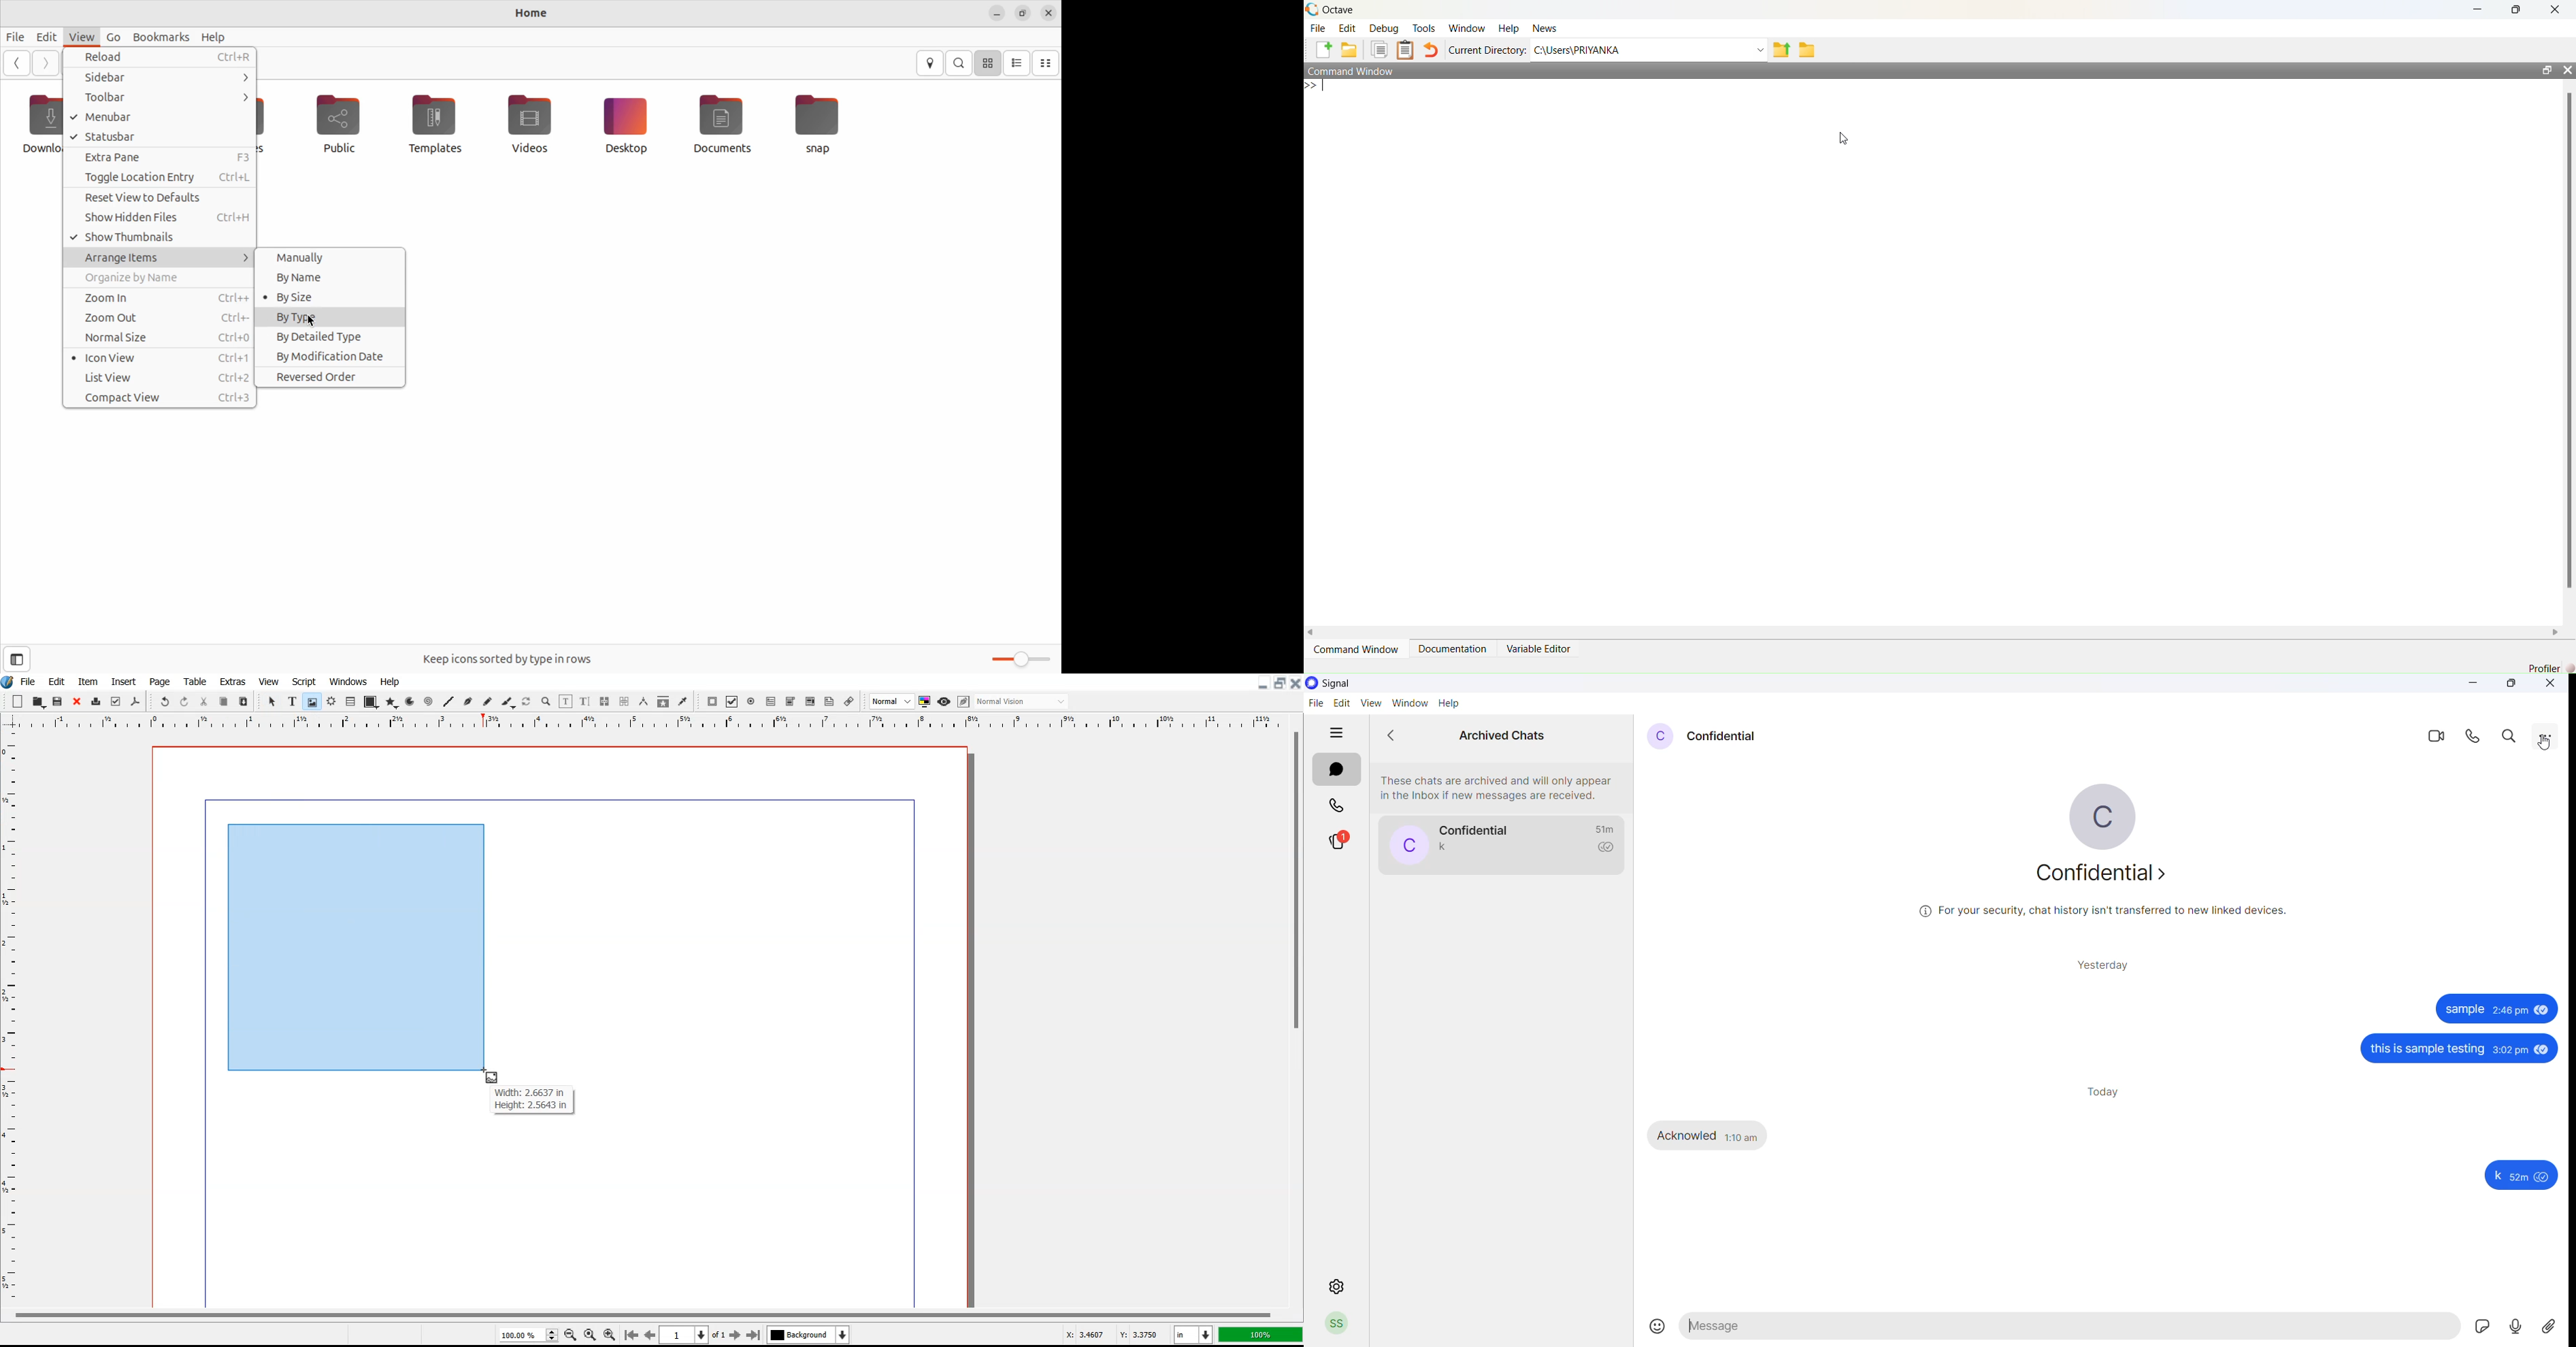 This screenshot has height=1372, width=2576. What do you see at coordinates (165, 701) in the screenshot?
I see `Undo` at bounding box center [165, 701].